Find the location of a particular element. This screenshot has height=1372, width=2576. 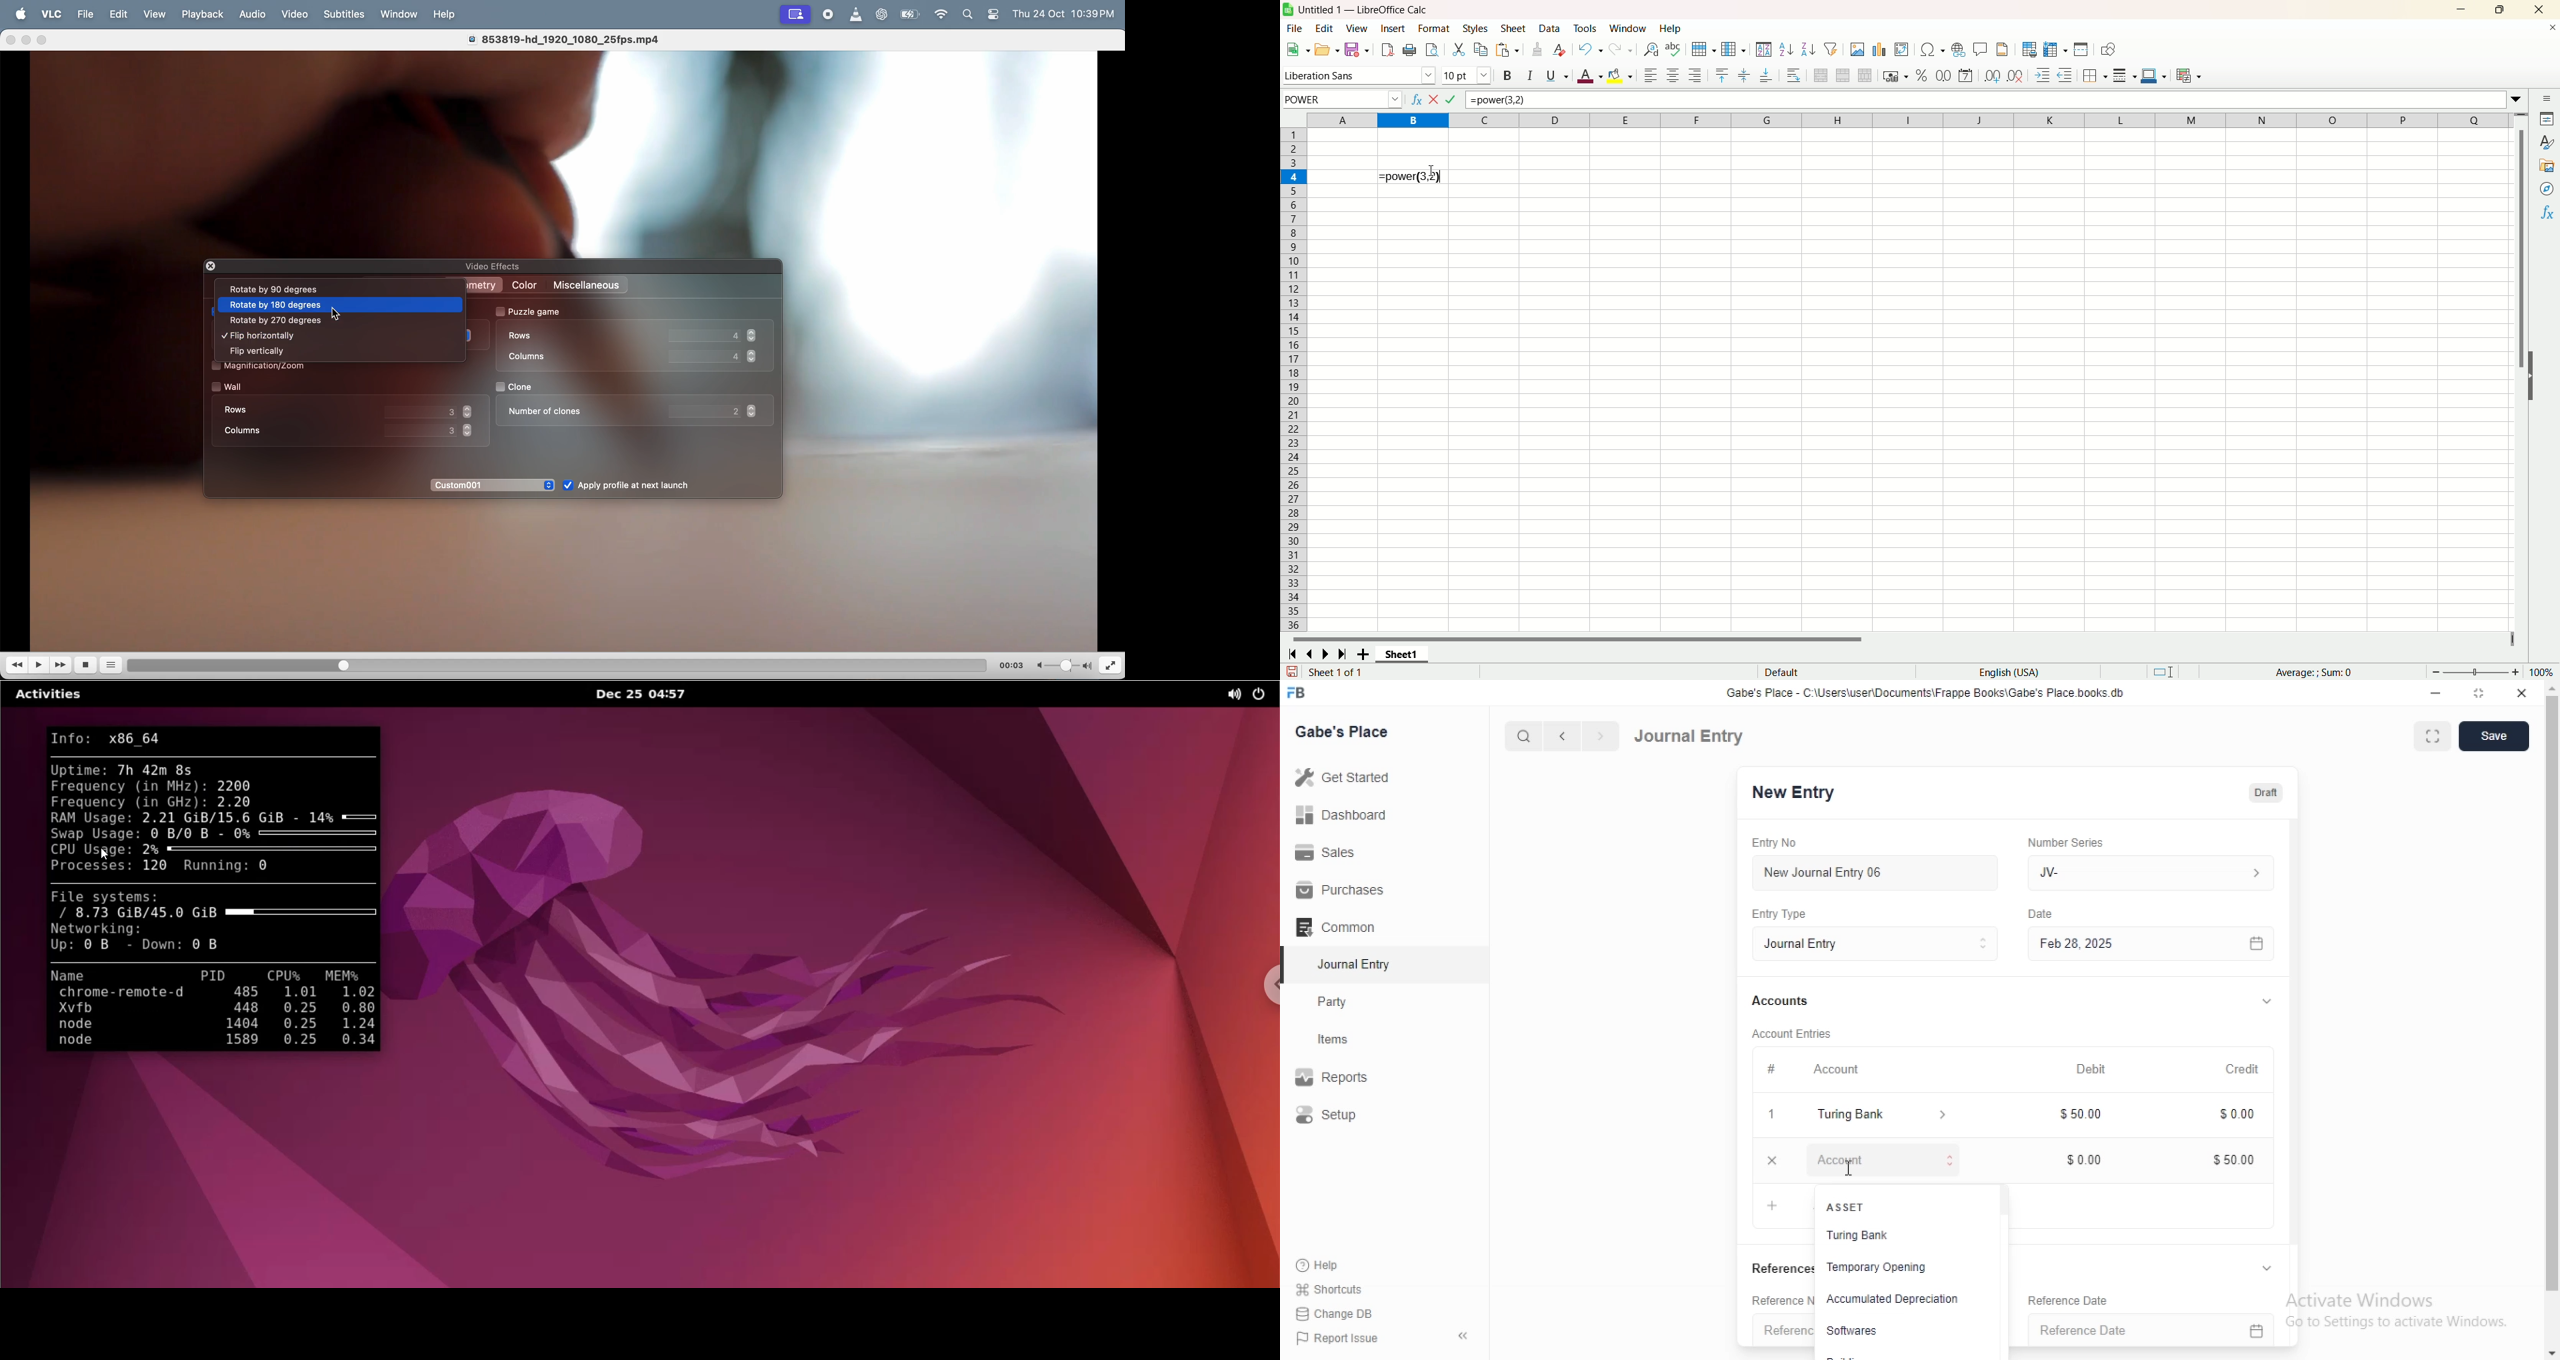

‘Help is located at coordinates (1341, 1265).